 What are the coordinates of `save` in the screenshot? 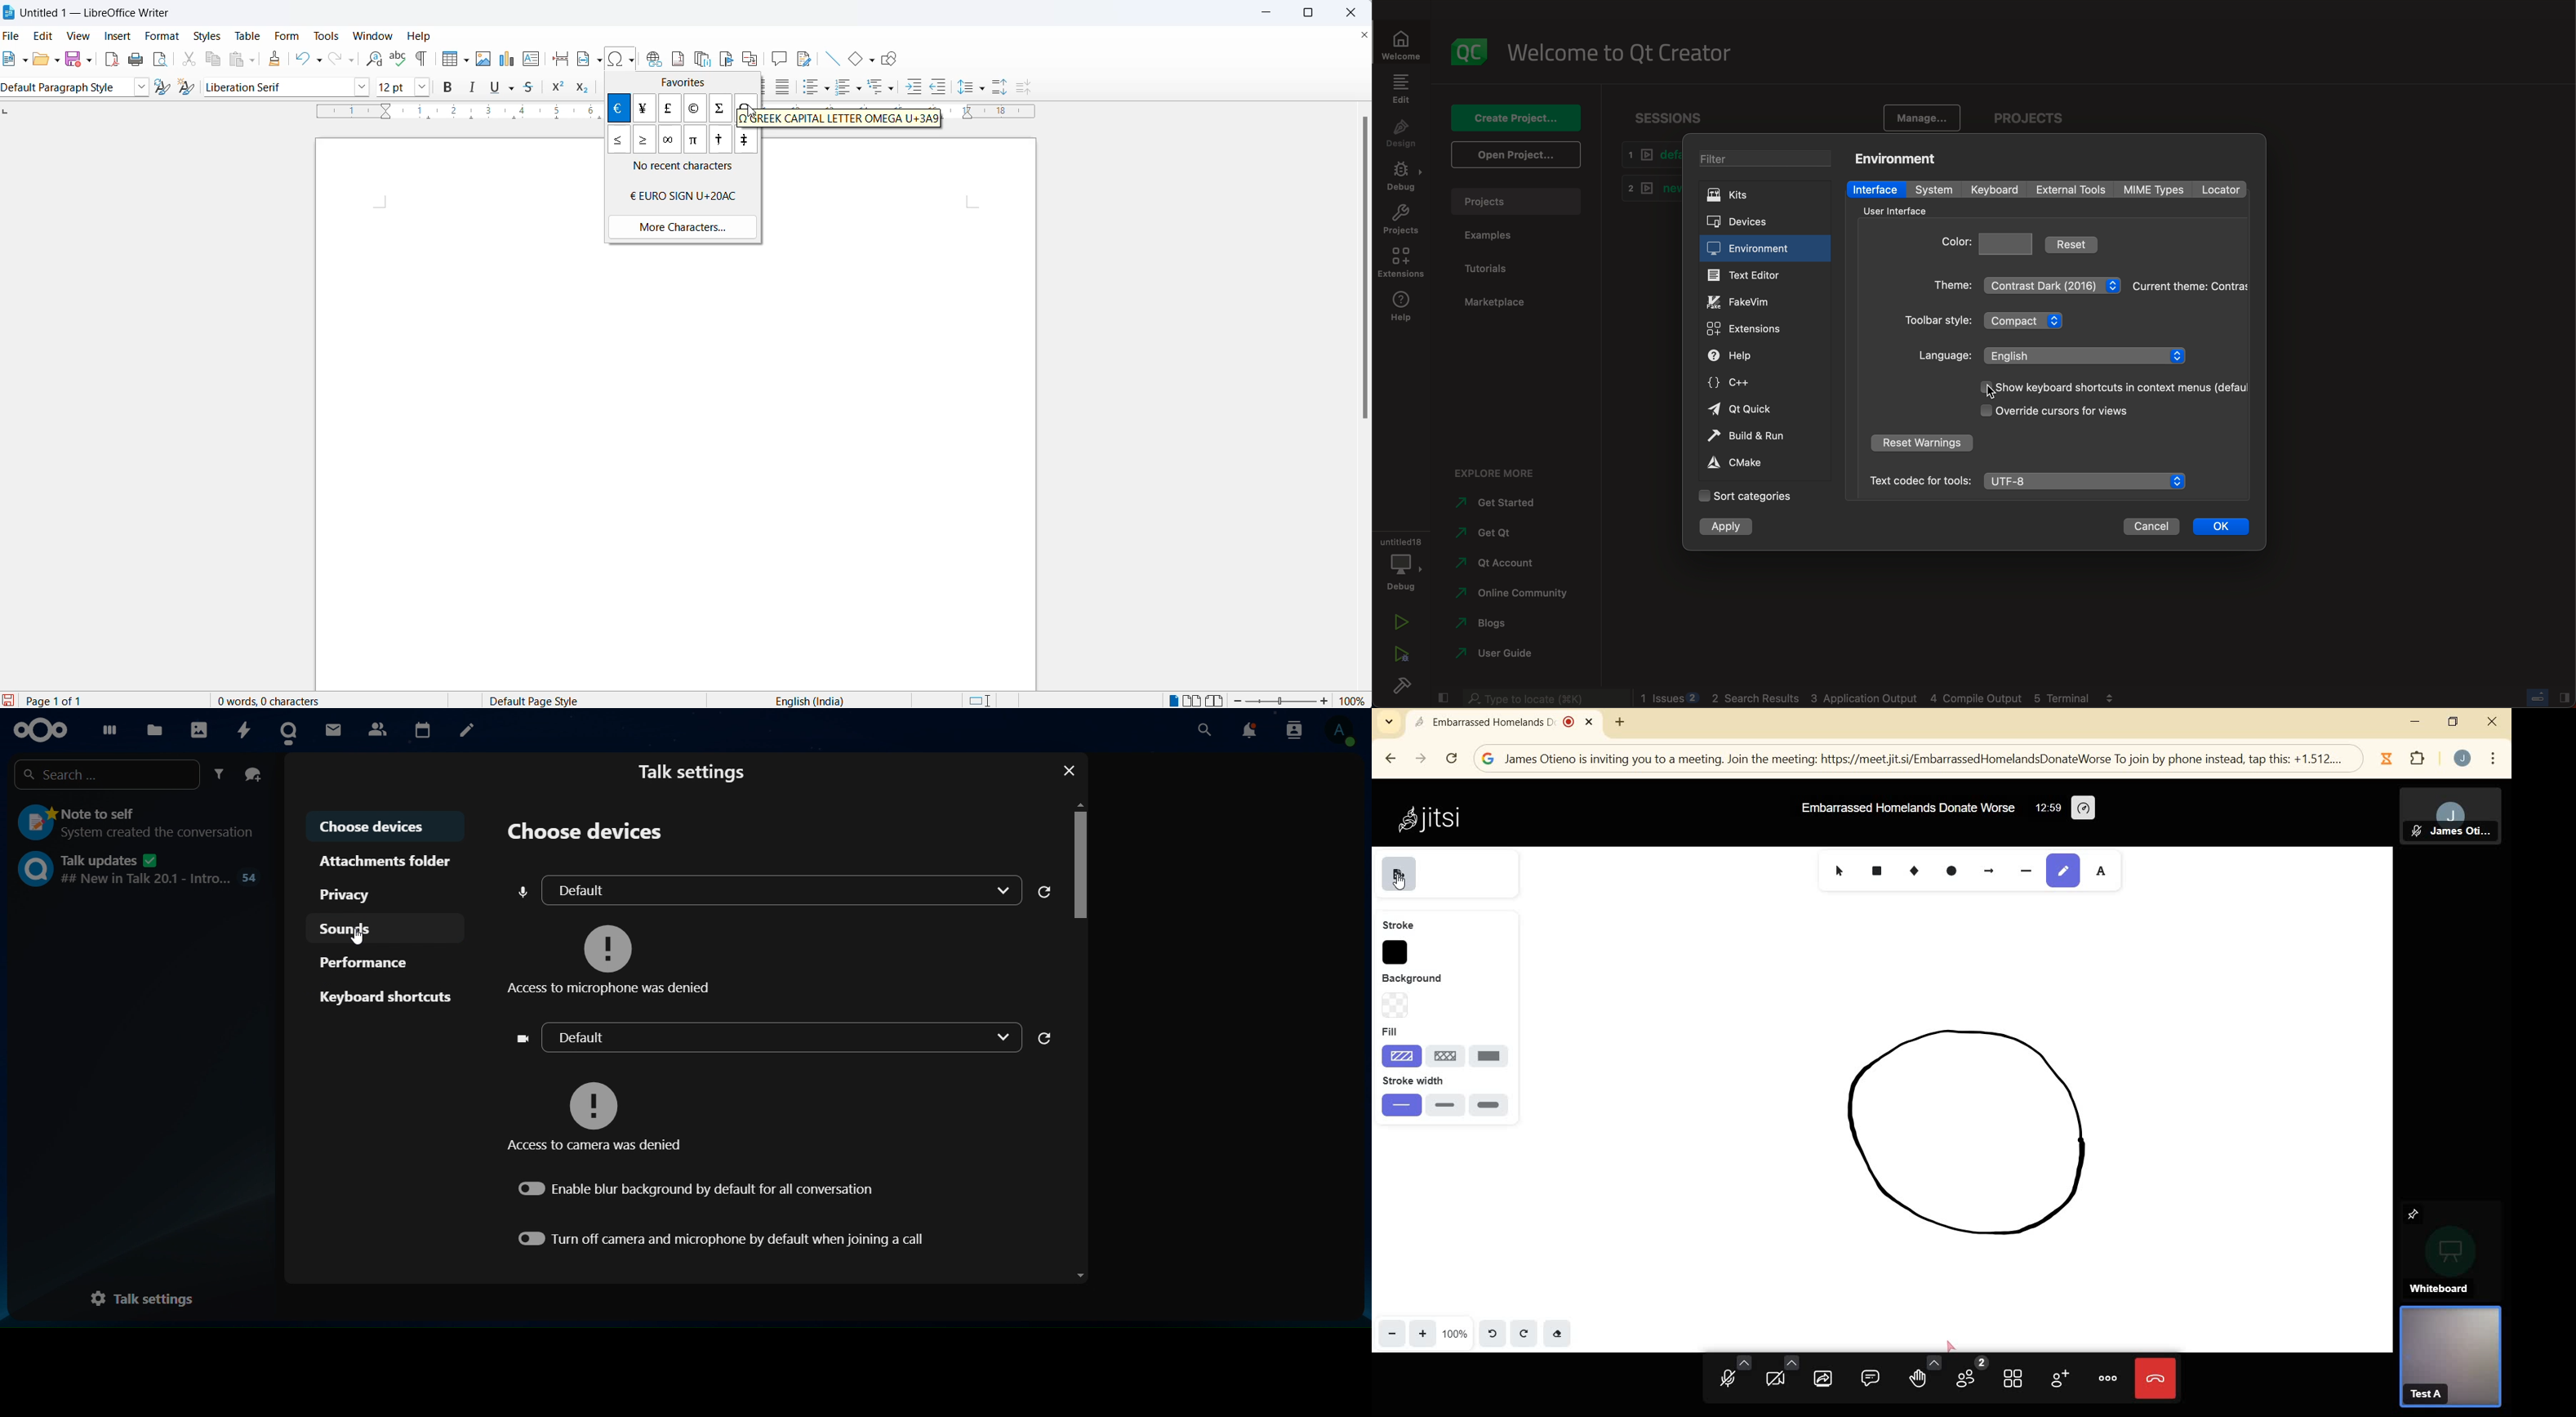 It's located at (72, 59).